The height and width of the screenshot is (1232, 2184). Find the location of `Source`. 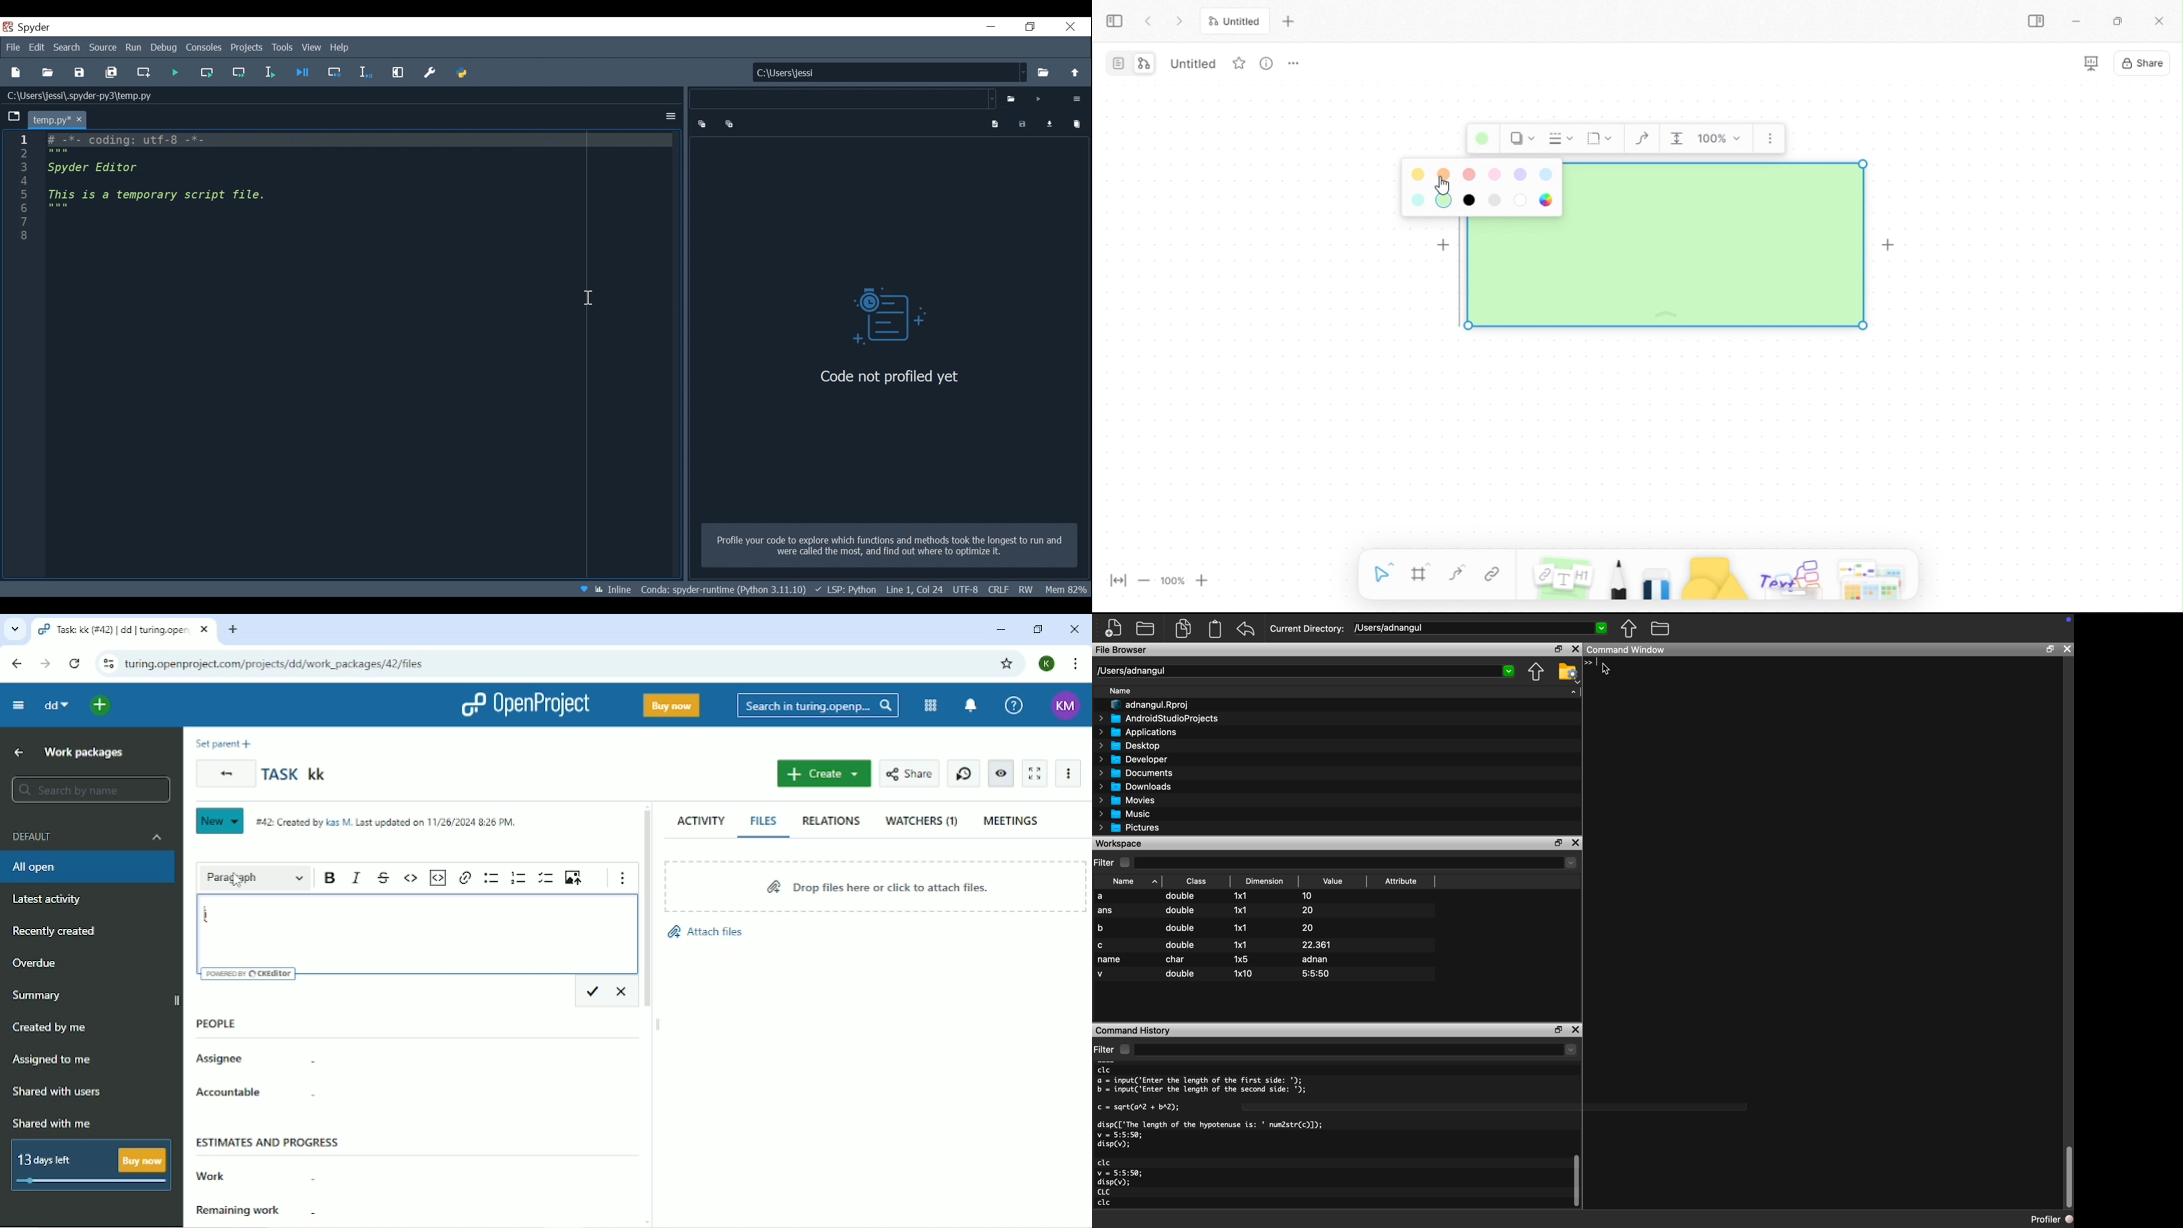

Source is located at coordinates (103, 48).